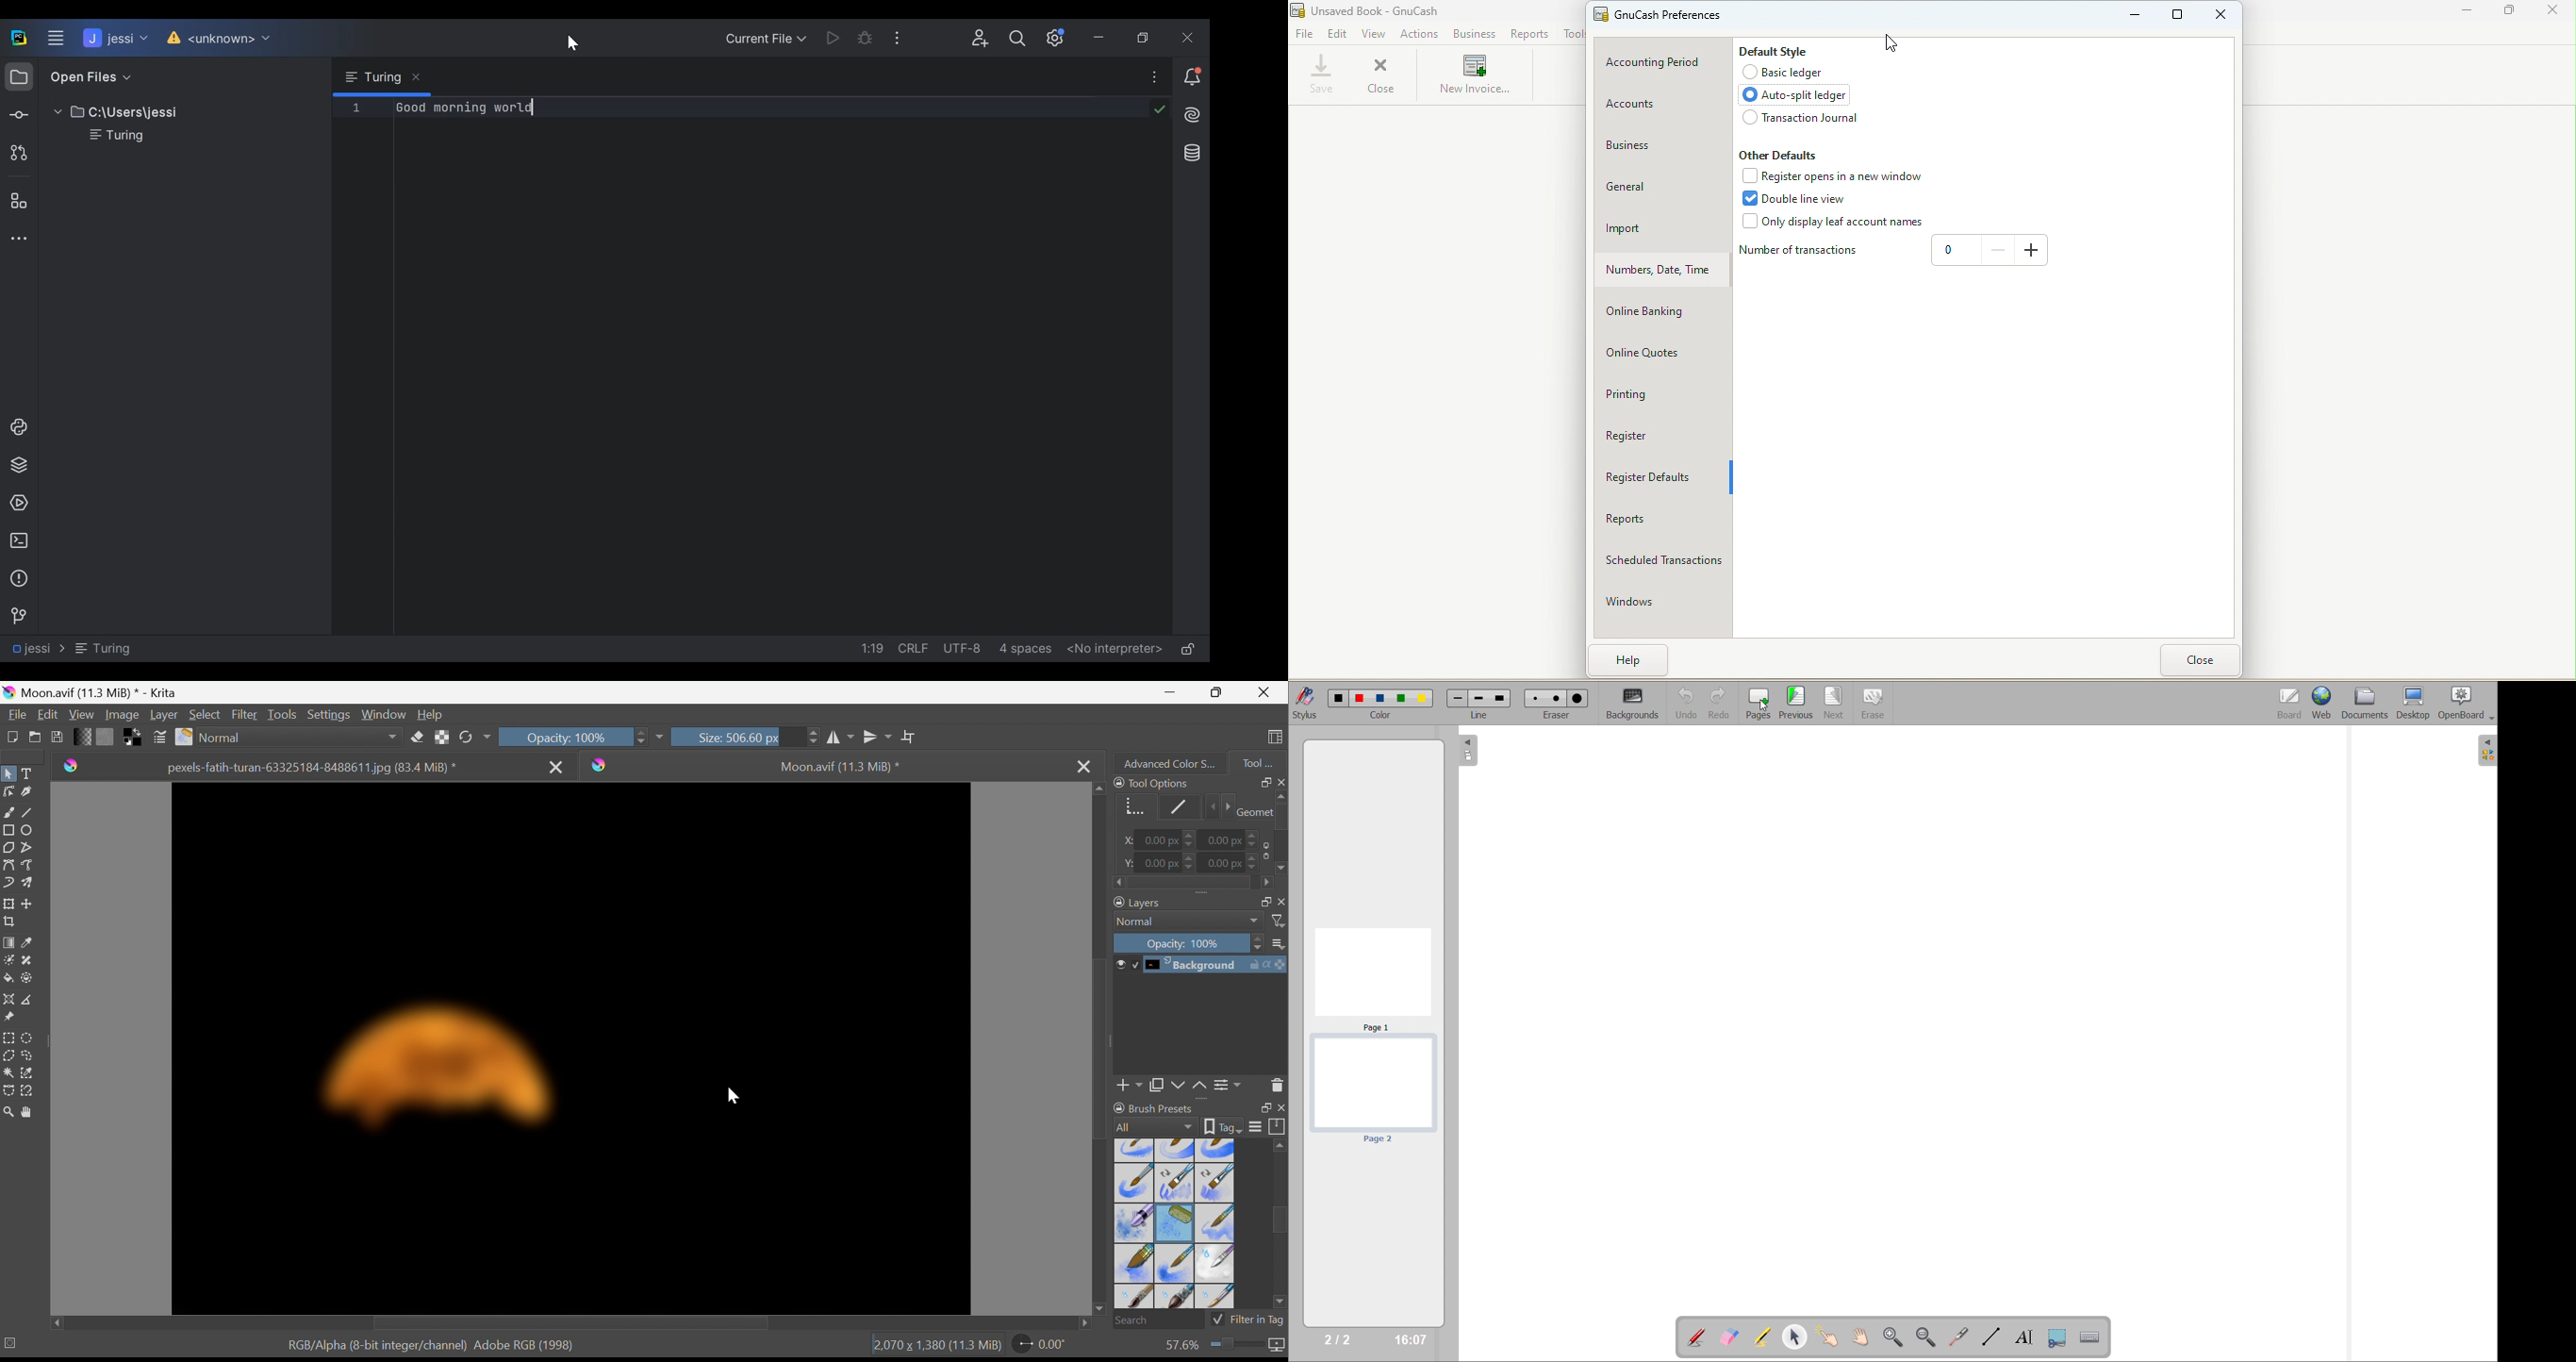 The image size is (2576, 1372). I want to click on Polyline tool, so click(29, 847).